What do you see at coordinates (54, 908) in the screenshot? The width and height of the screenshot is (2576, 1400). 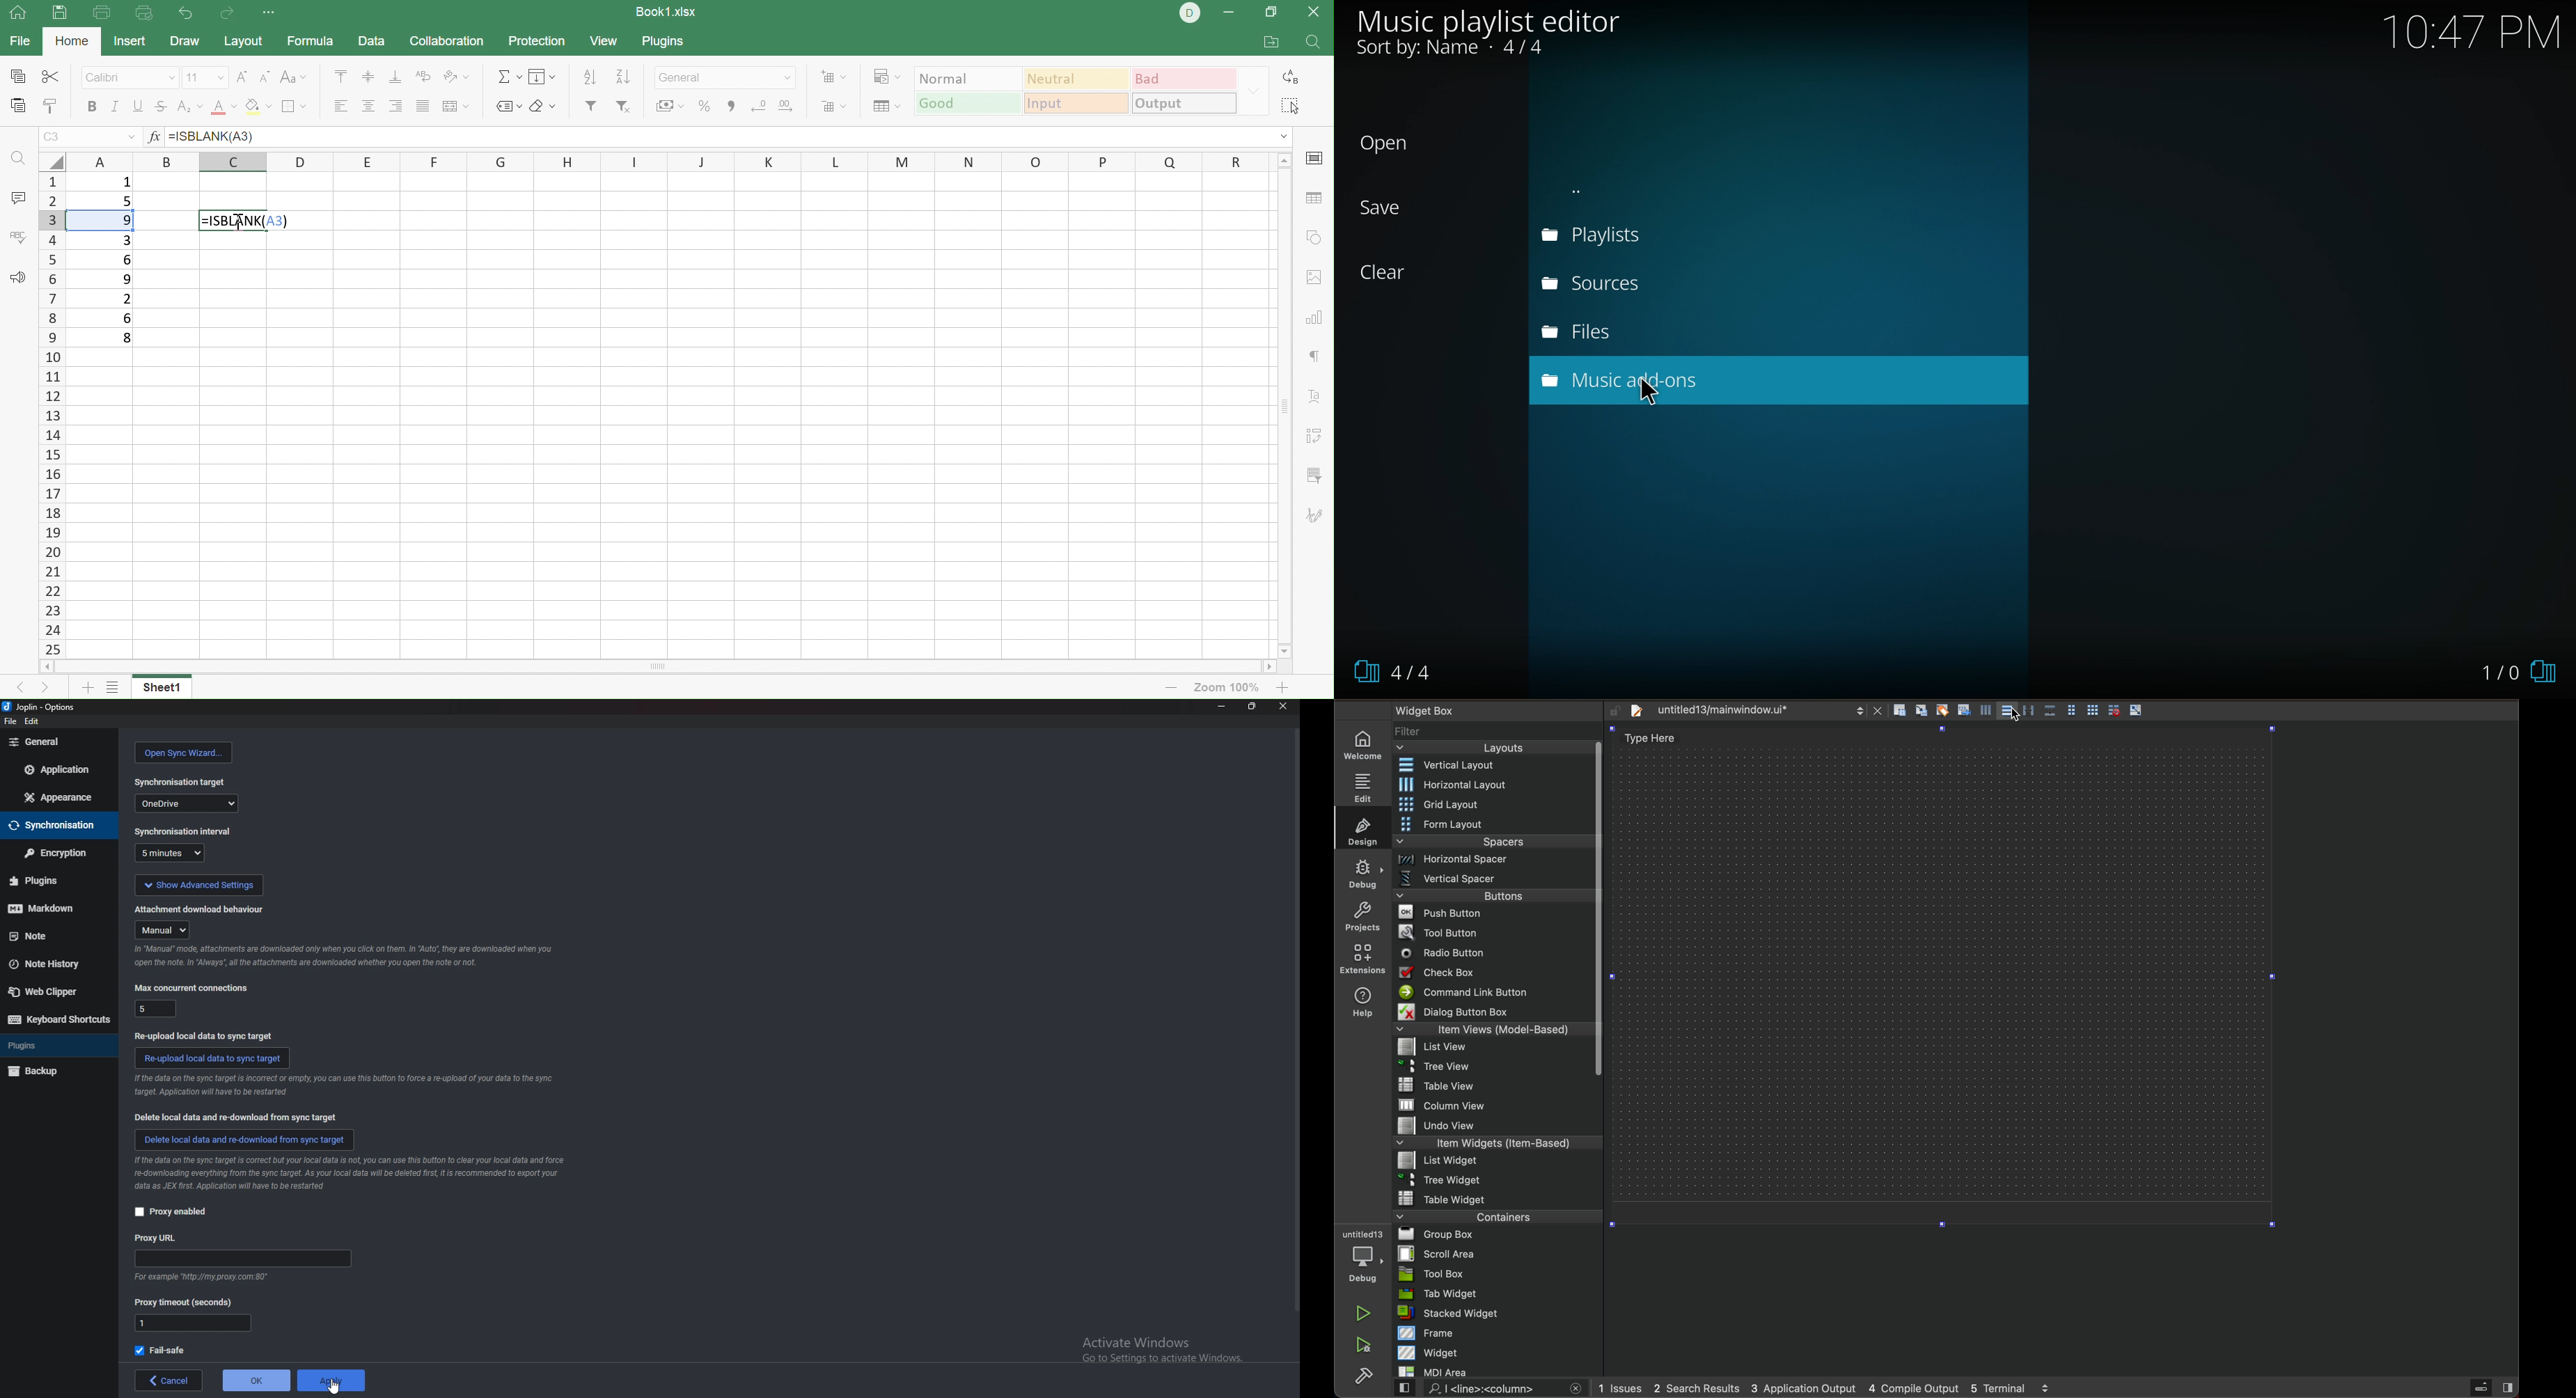 I see `markdown` at bounding box center [54, 908].